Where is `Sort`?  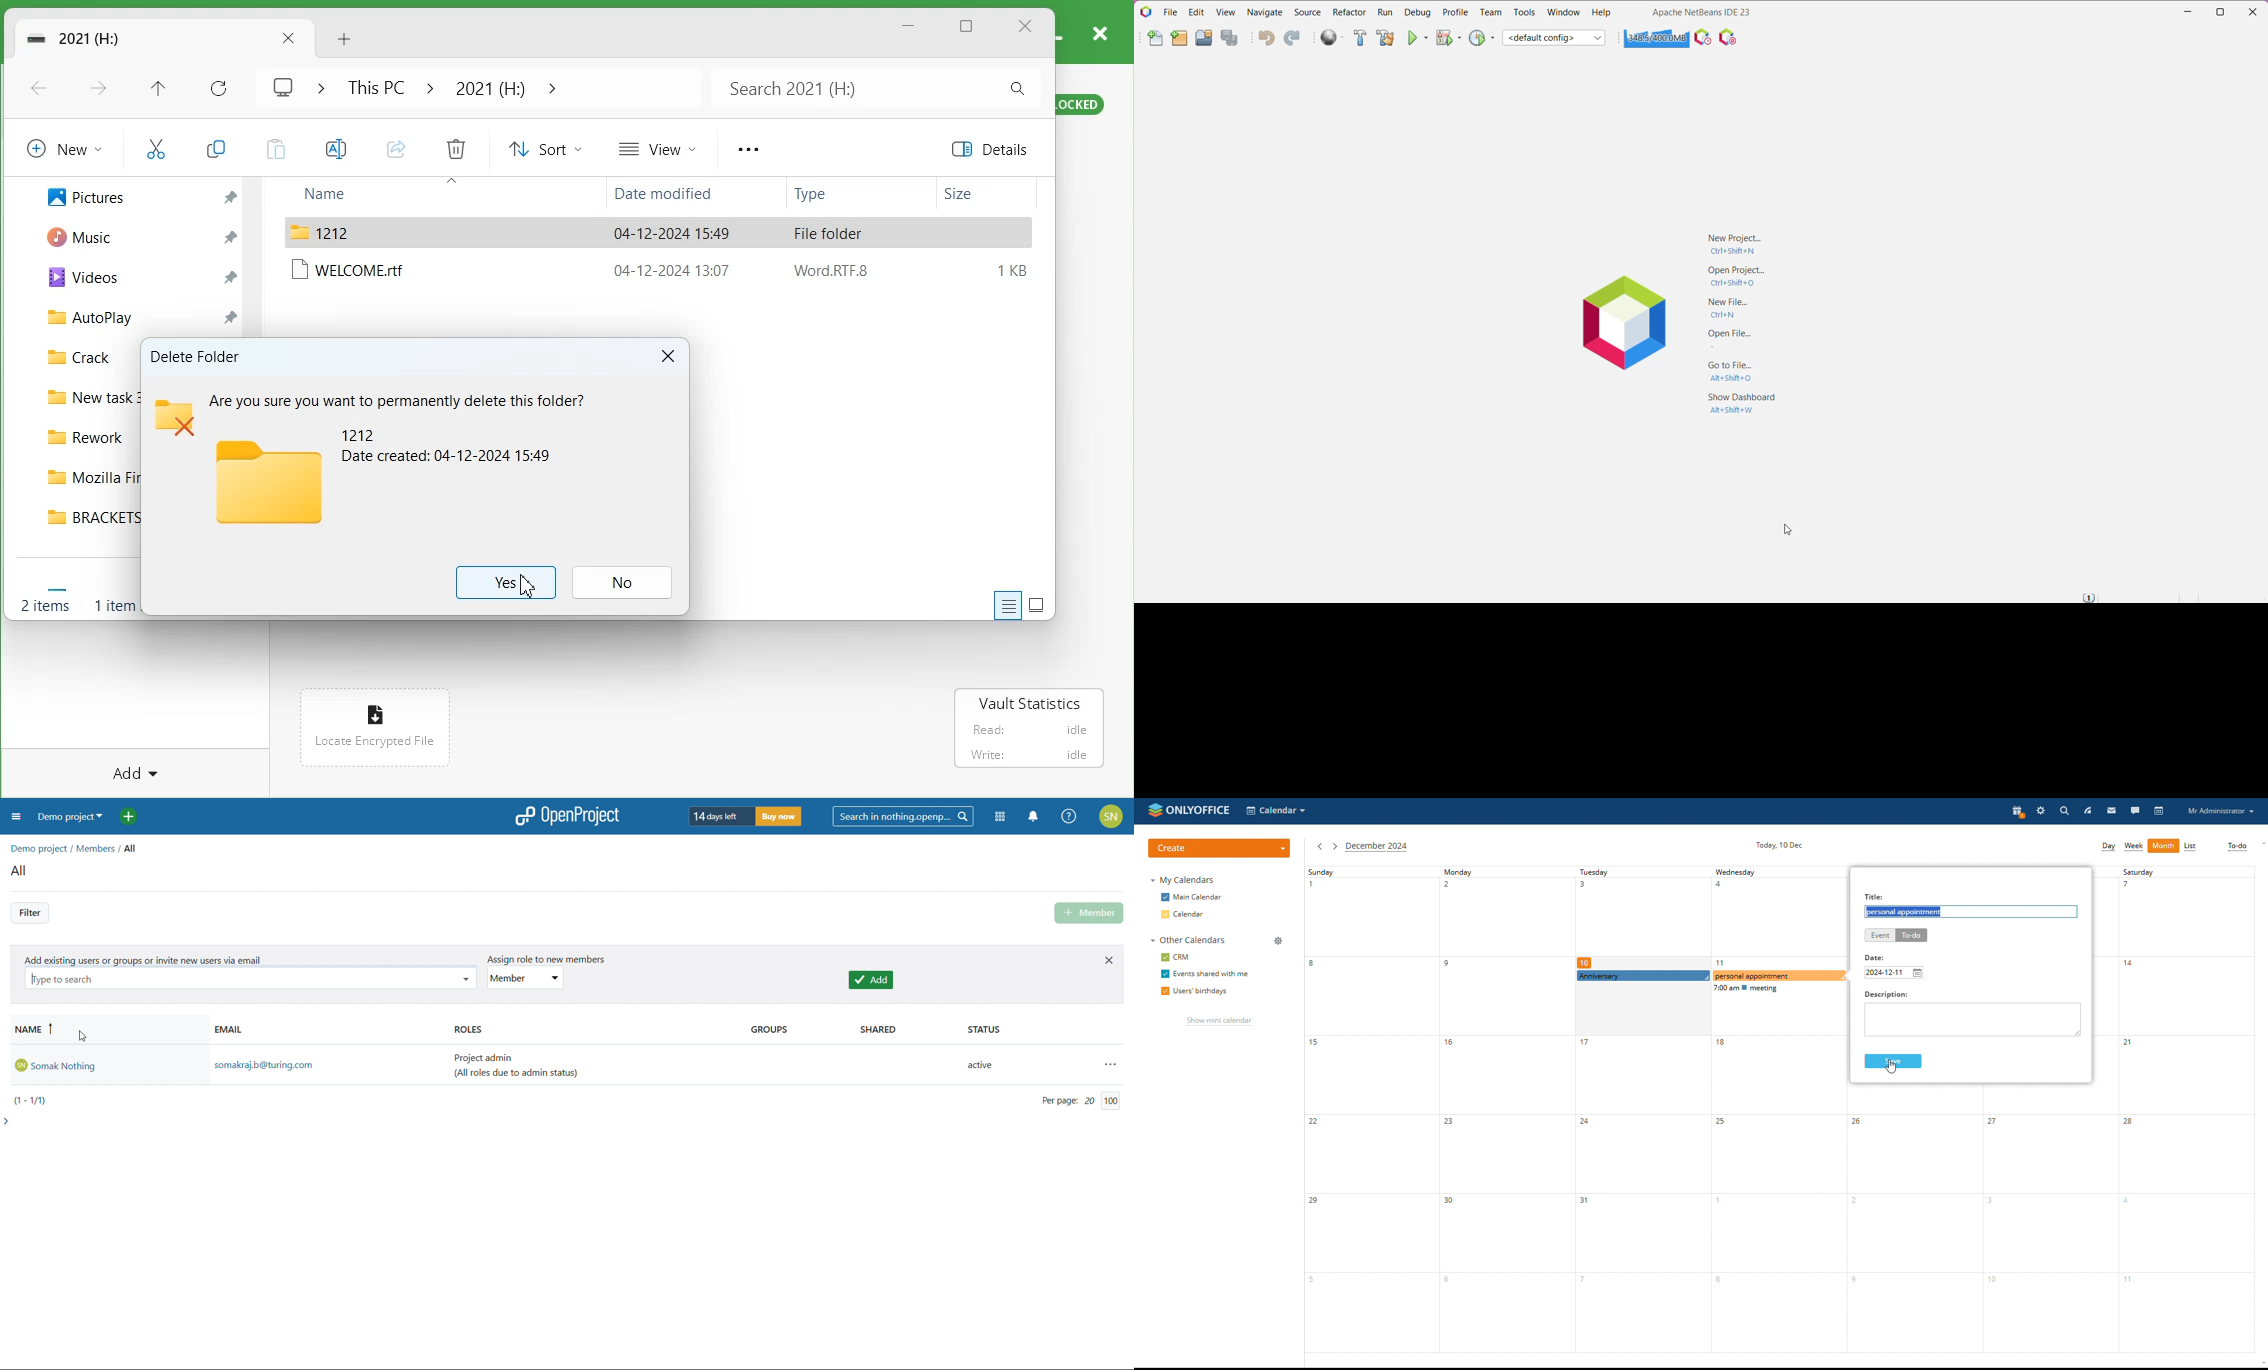 Sort is located at coordinates (545, 148).